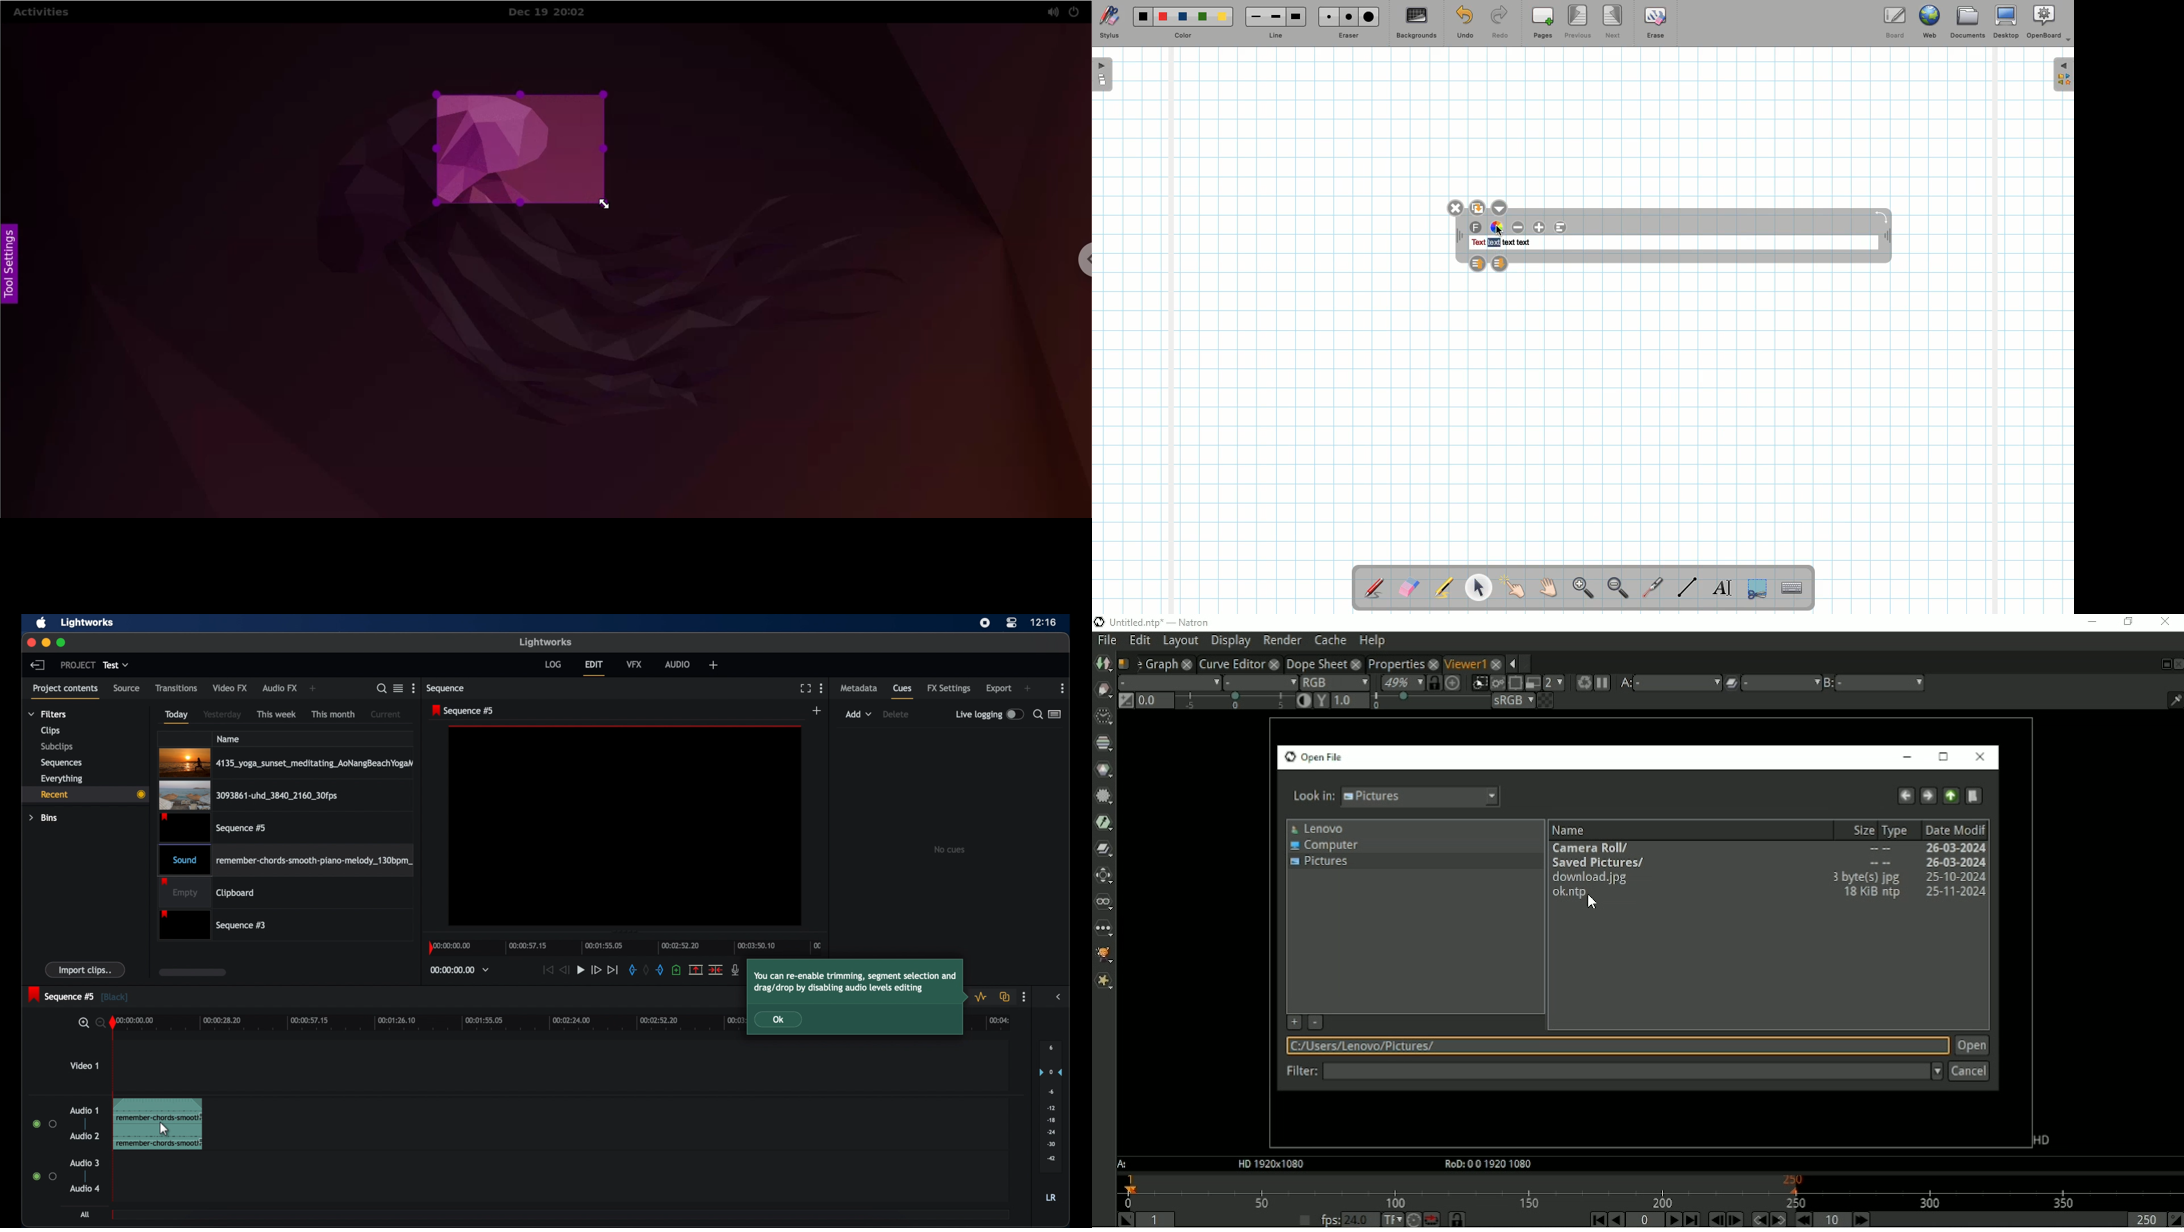 The image size is (2184, 1232). What do you see at coordinates (1024, 997) in the screenshot?
I see `more options` at bounding box center [1024, 997].